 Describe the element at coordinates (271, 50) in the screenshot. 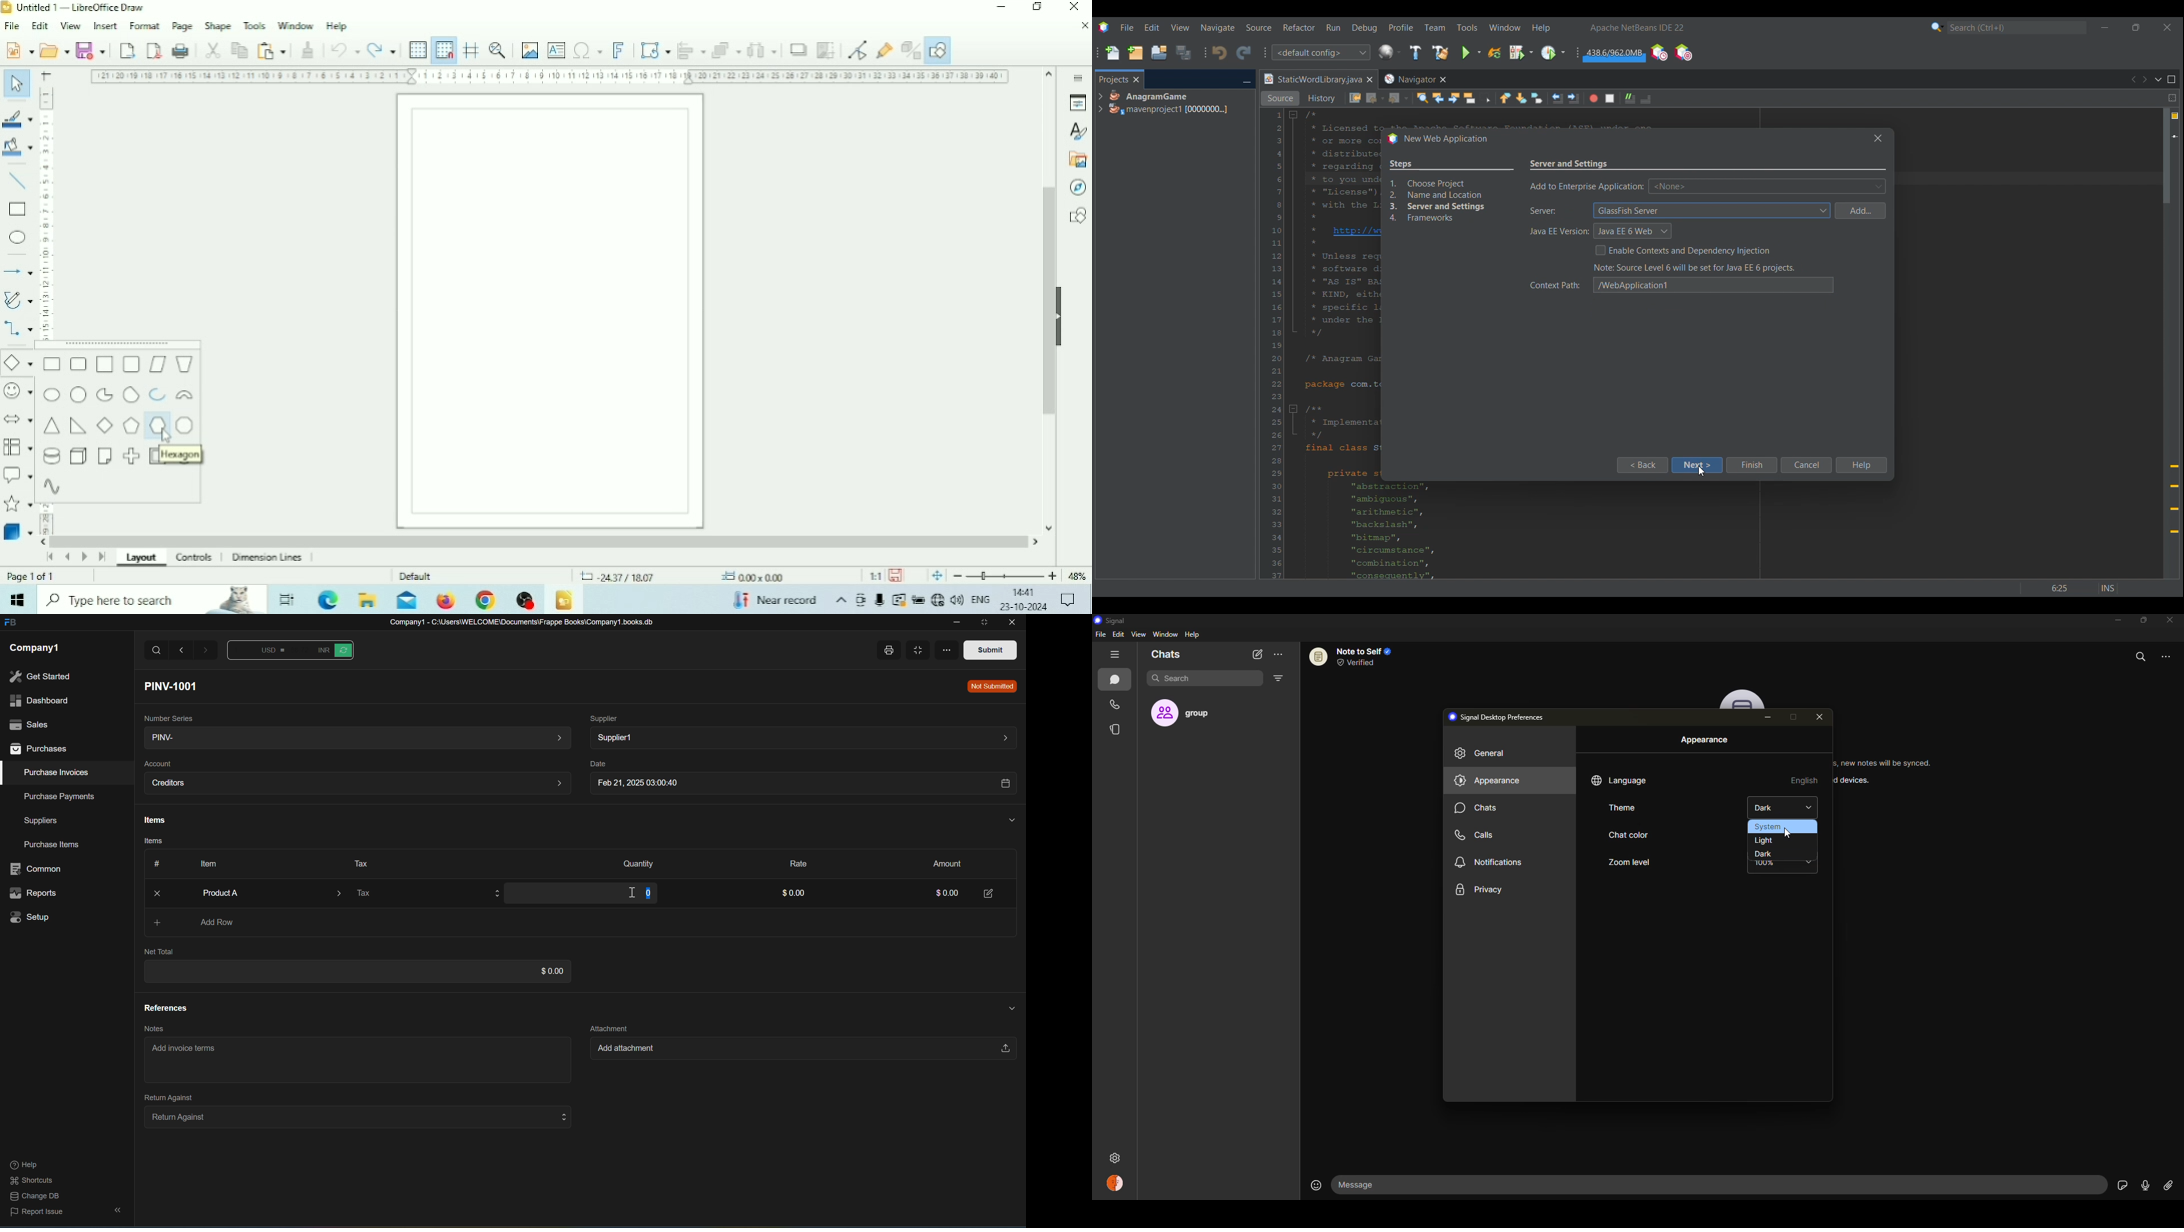

I see `Paste` at that location.